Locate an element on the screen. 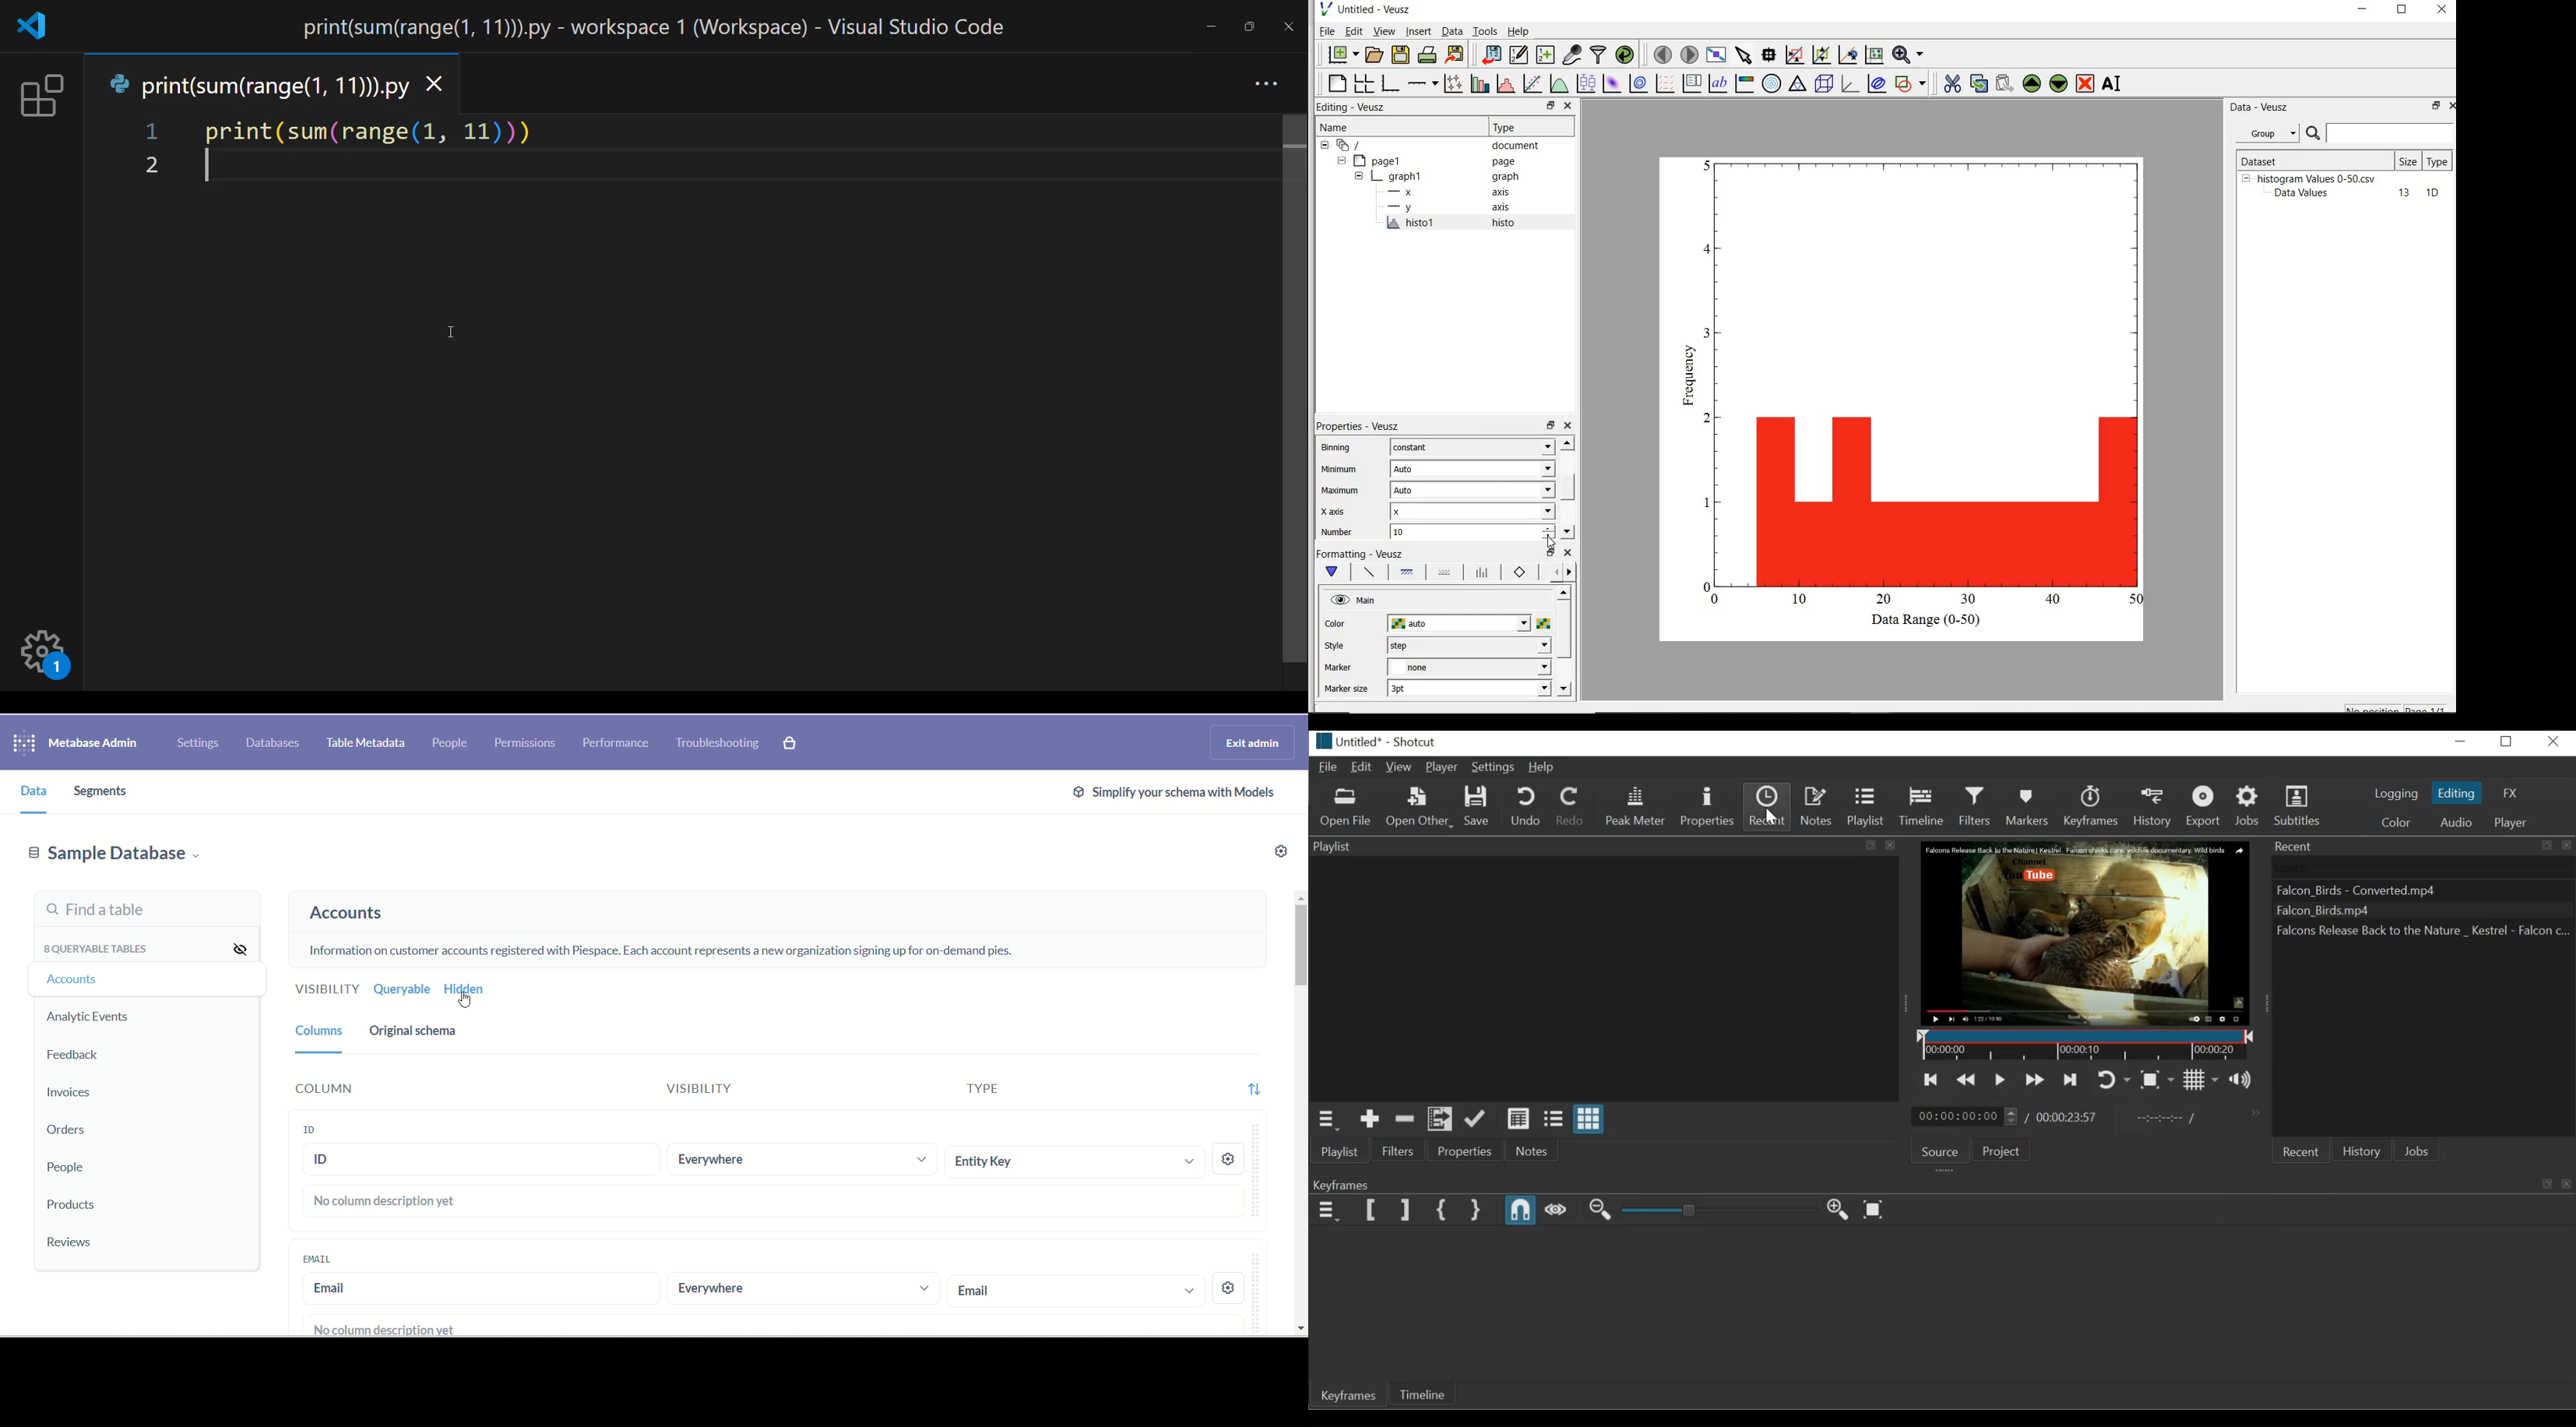  Timeline is located at coordinates (1924, 806).